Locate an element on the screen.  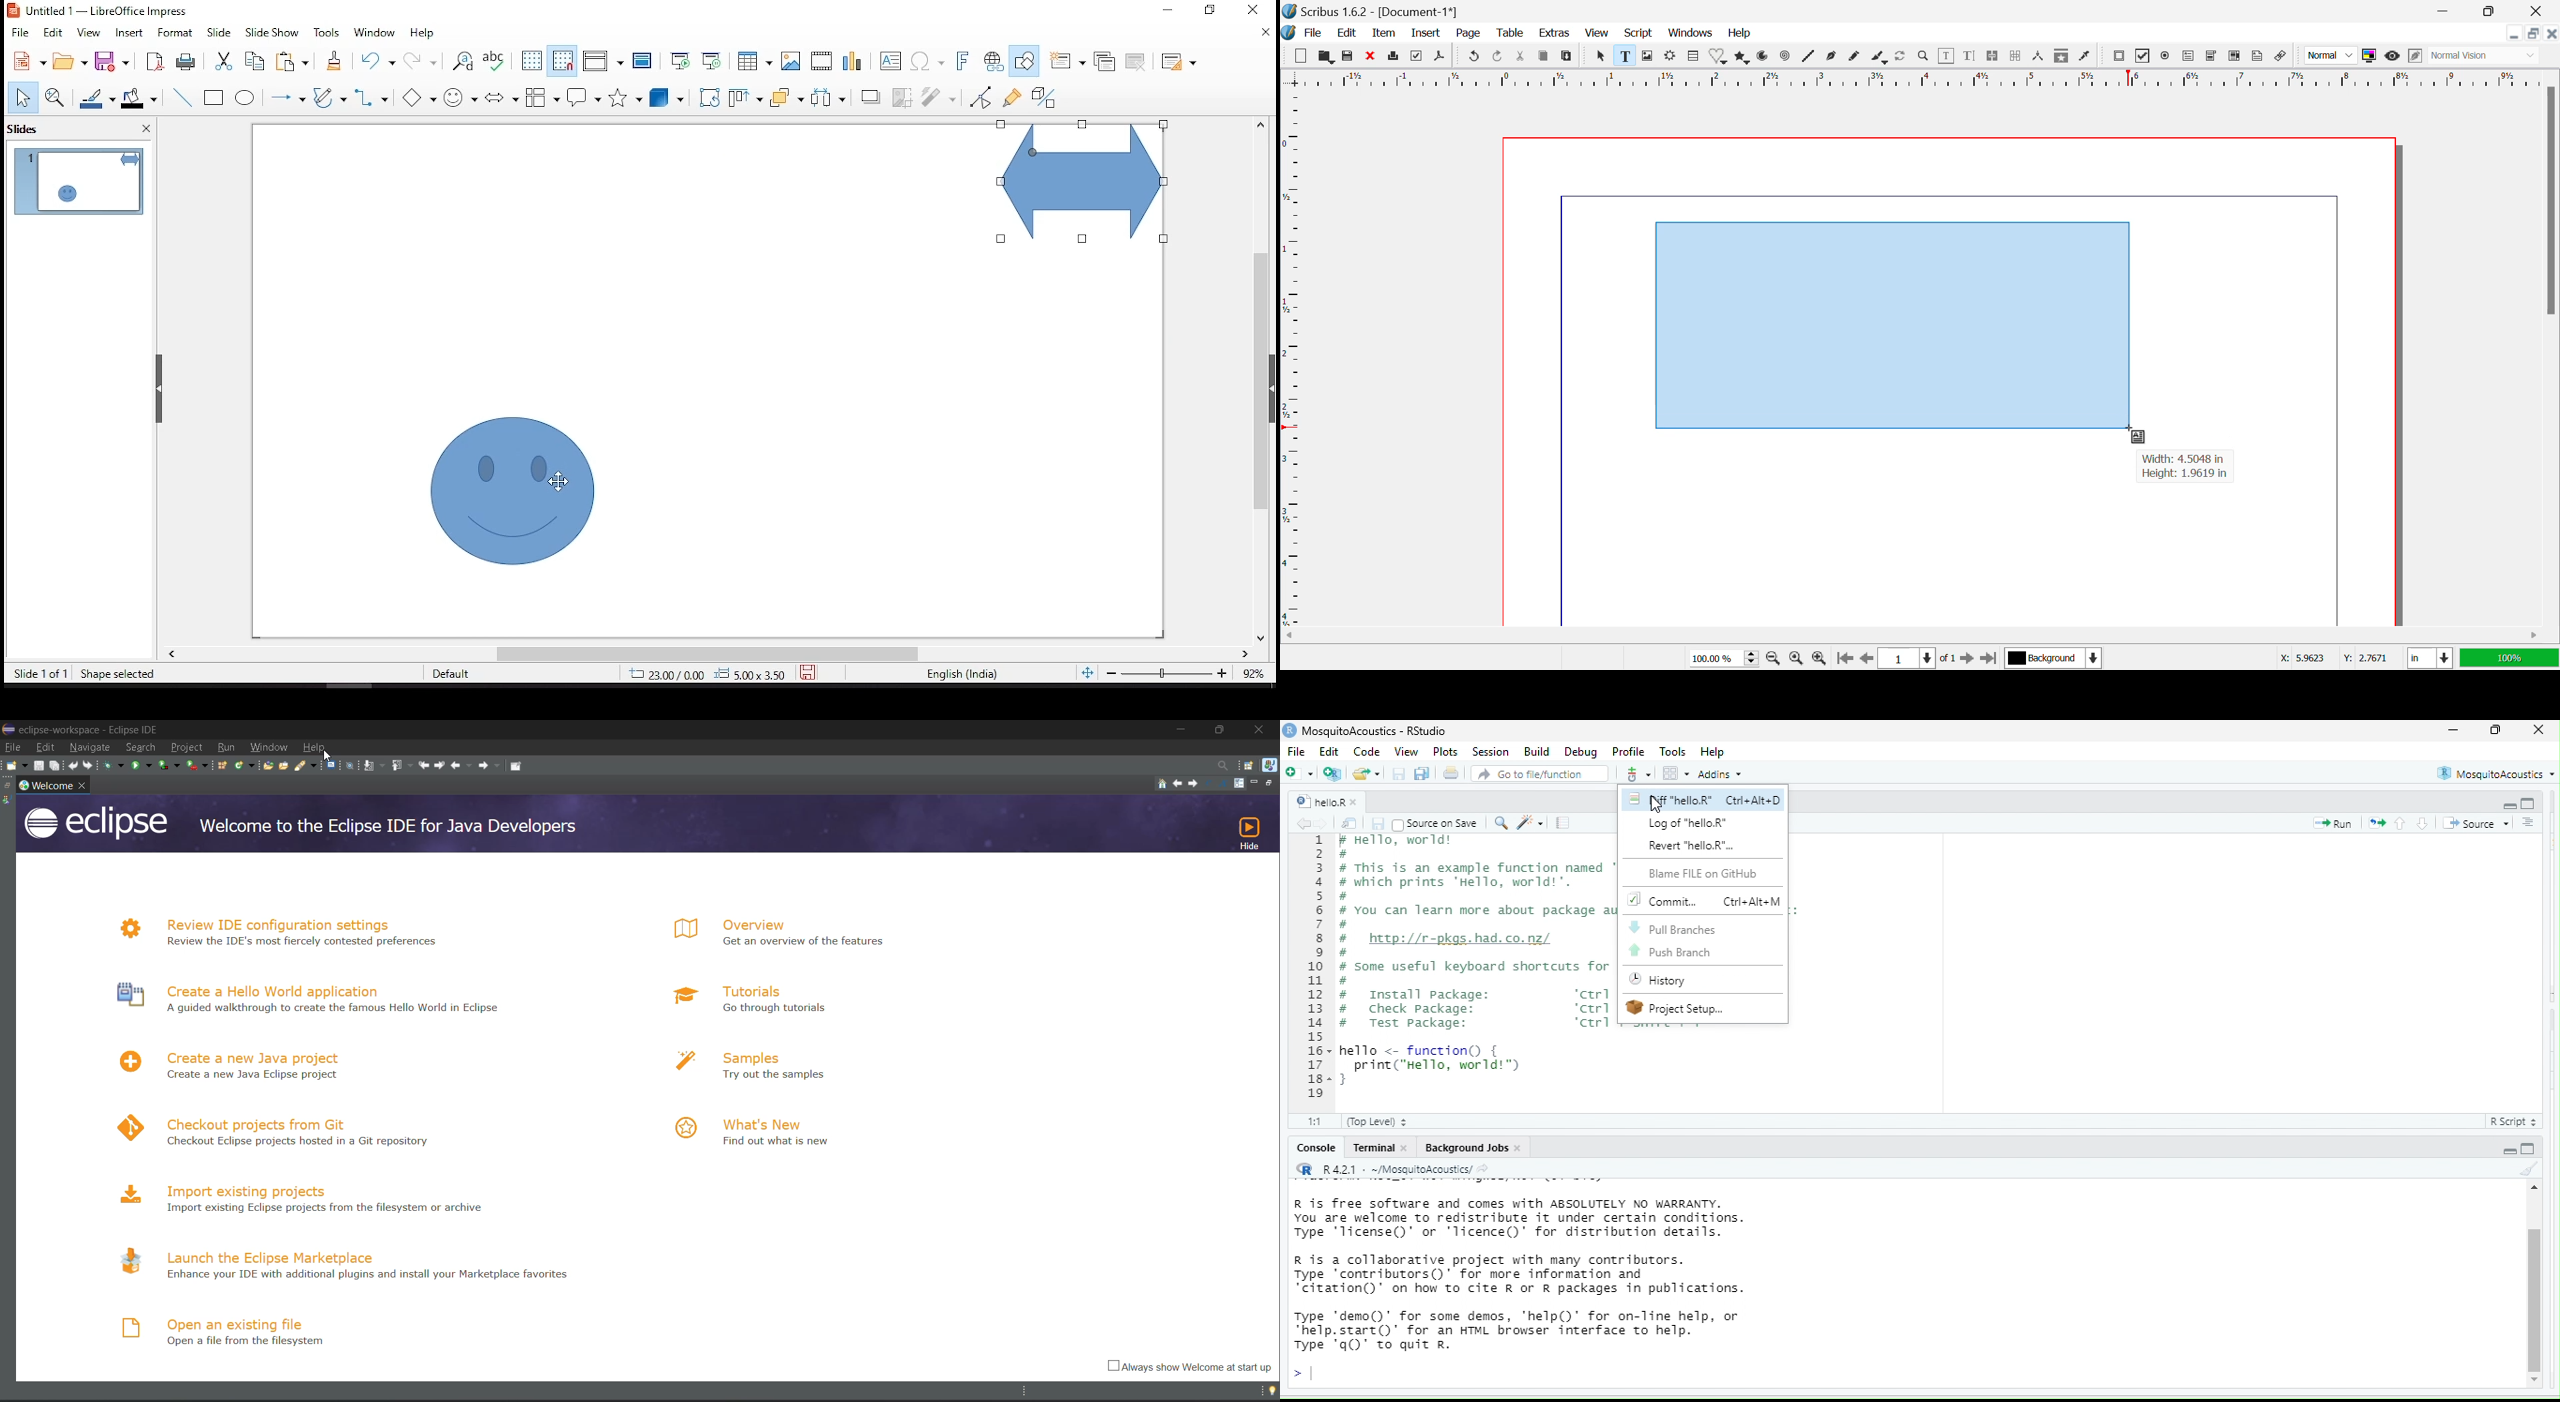
shape is located at coordinates (515, 489).